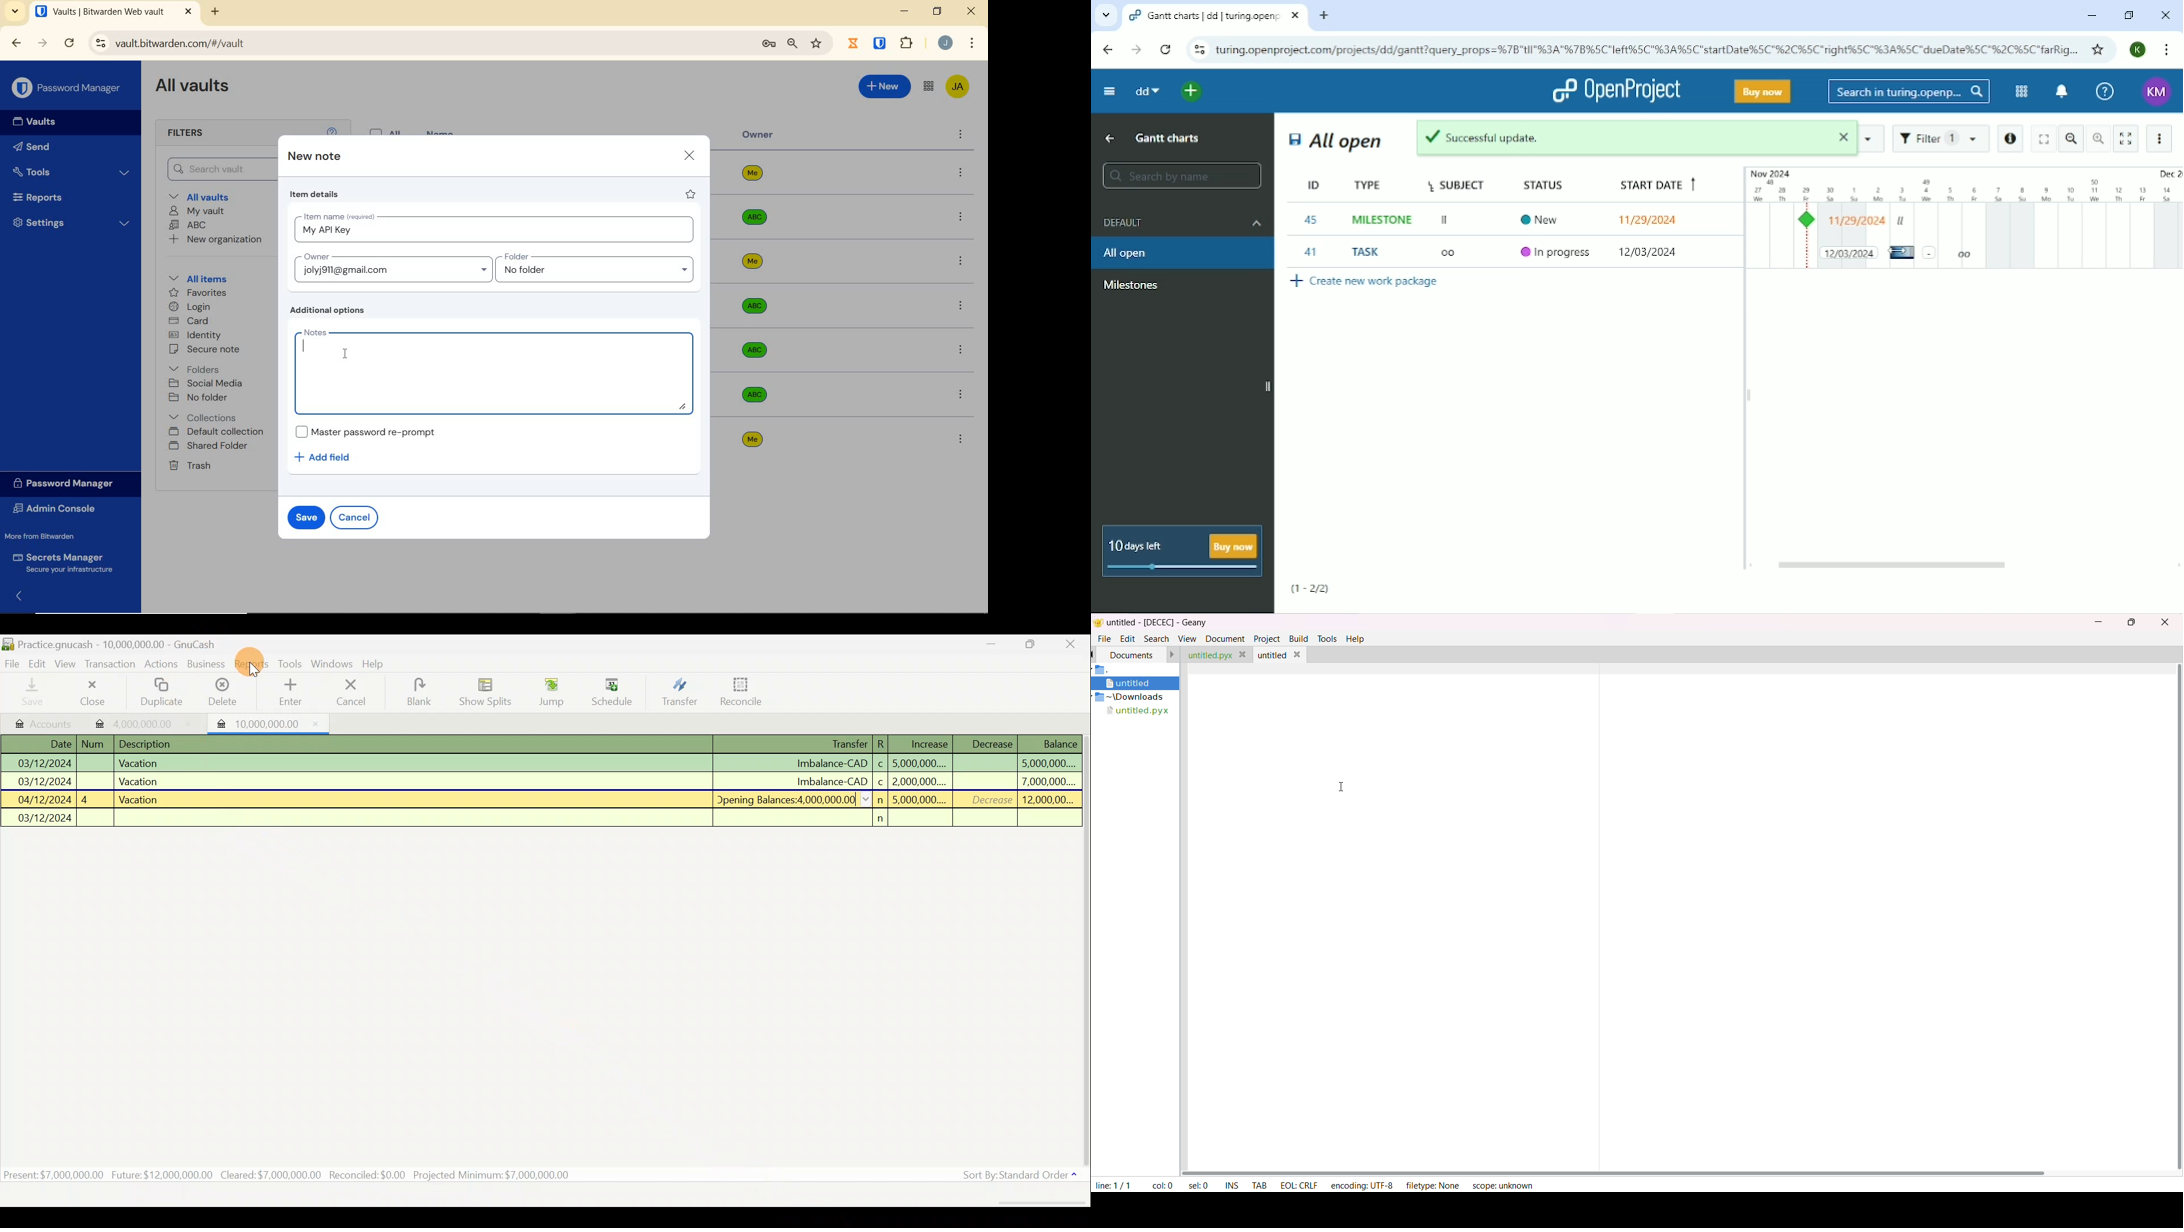  I want to click on Password Manager, so click(67, 483).